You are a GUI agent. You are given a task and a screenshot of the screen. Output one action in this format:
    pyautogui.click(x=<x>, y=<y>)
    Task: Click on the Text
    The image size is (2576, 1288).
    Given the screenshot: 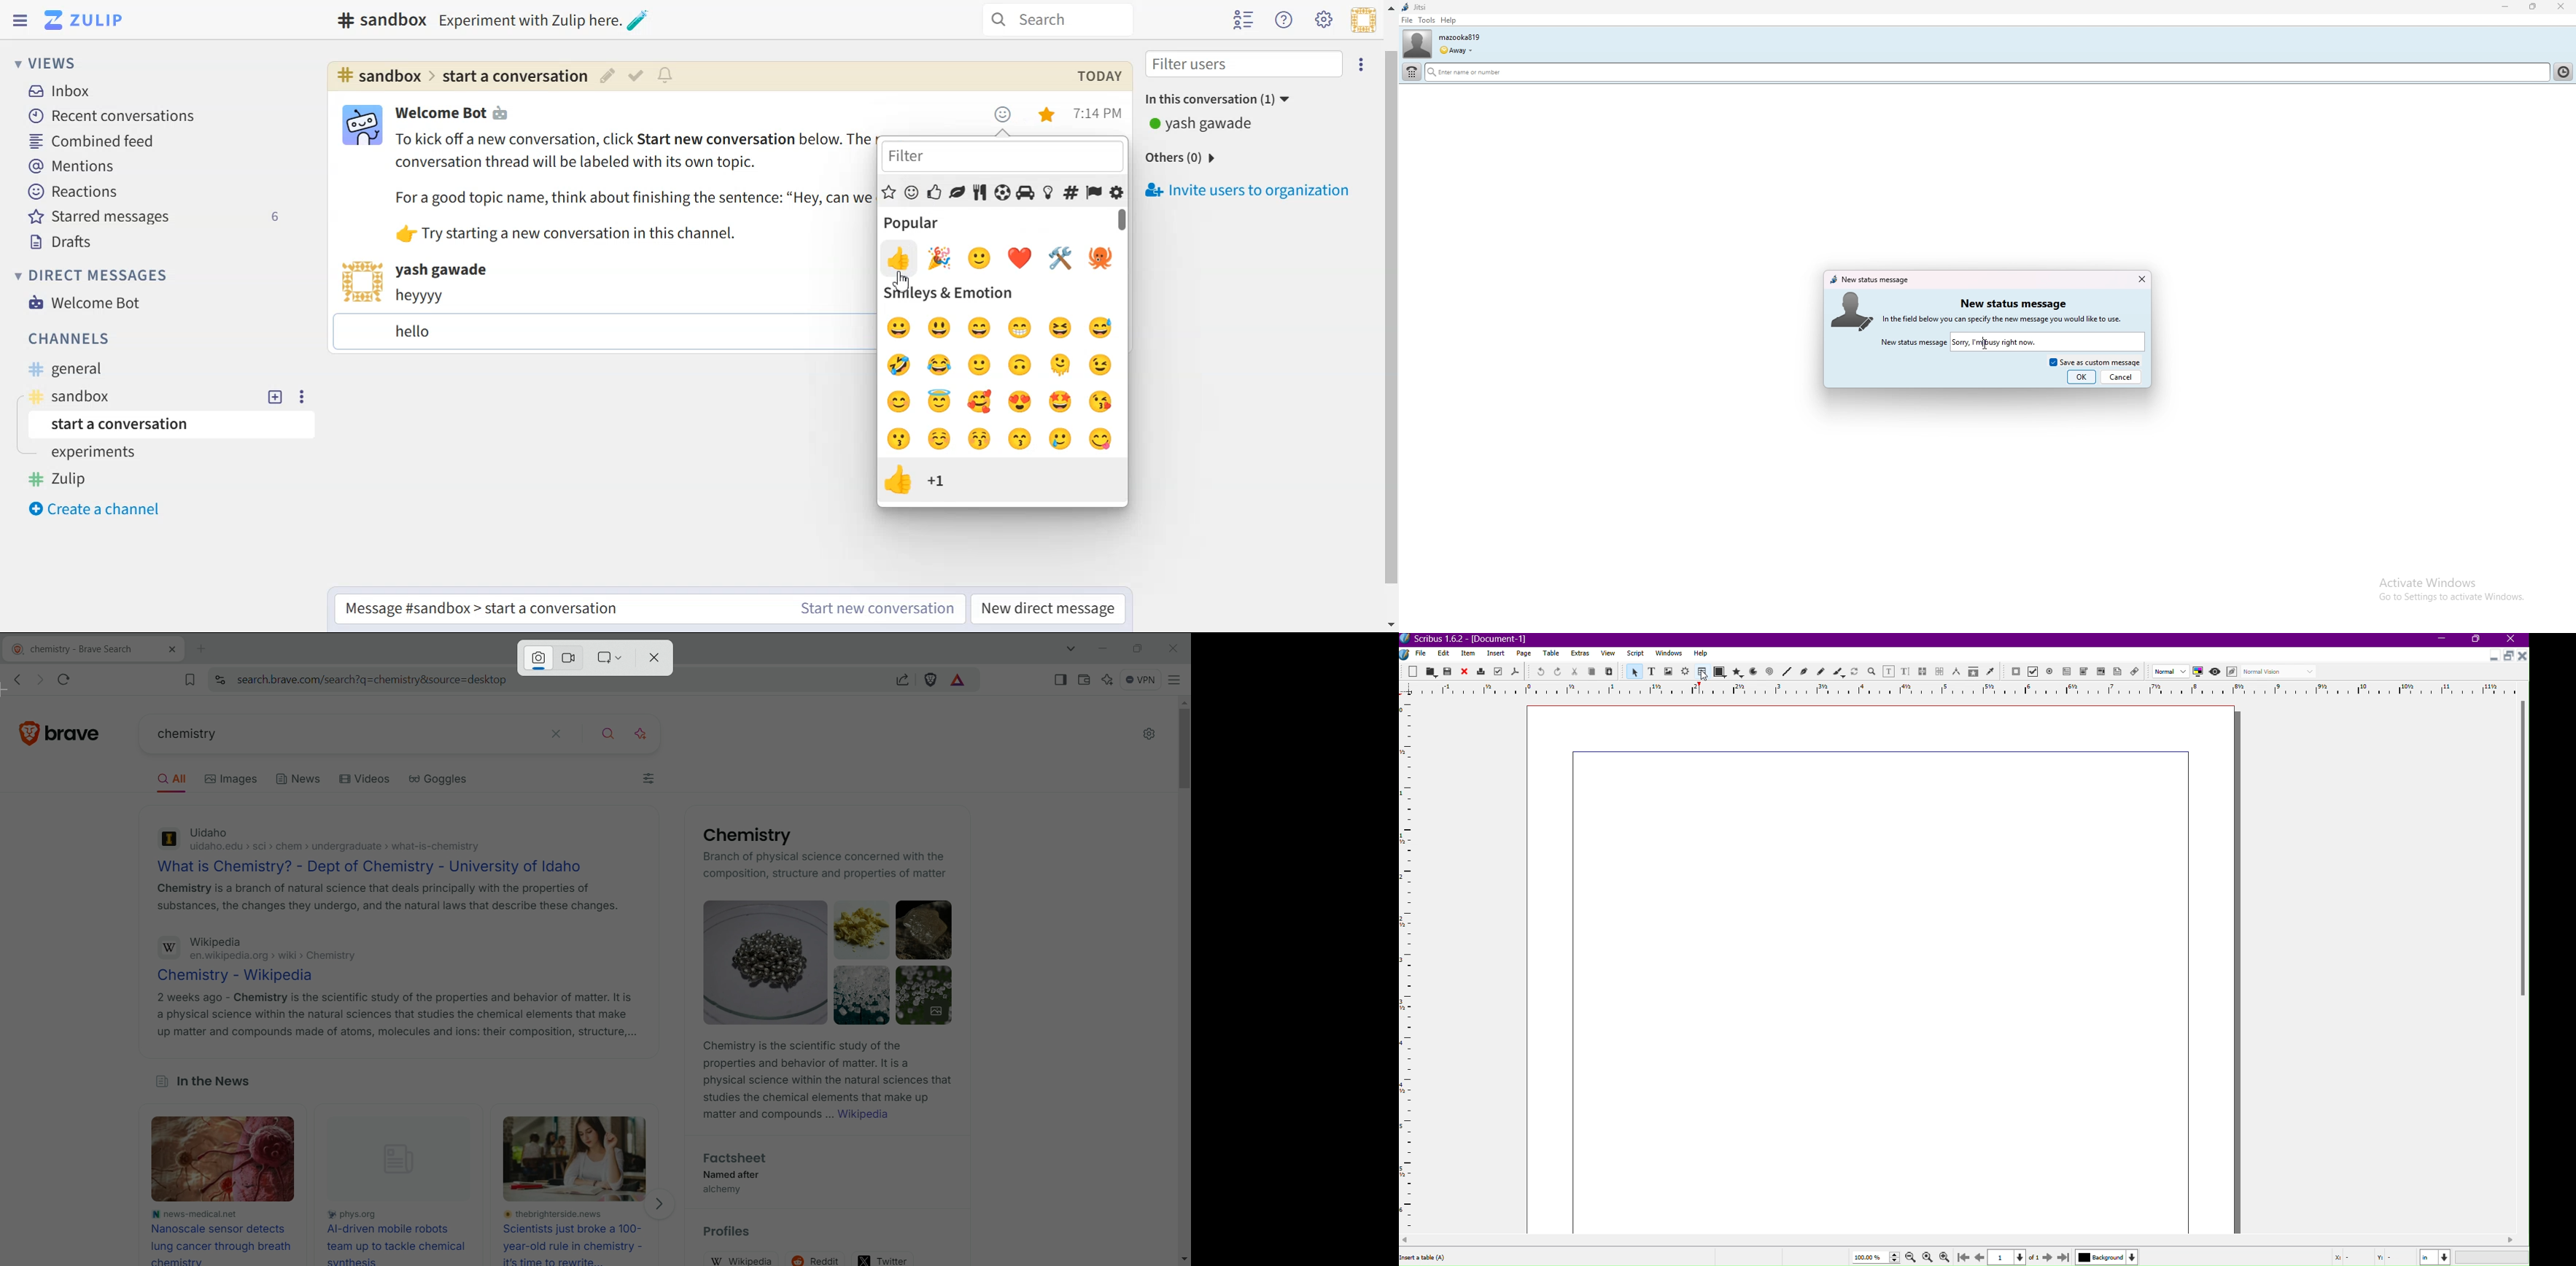 What is the action you would take?
    pyautogui.click(x=1098, y=76)
    